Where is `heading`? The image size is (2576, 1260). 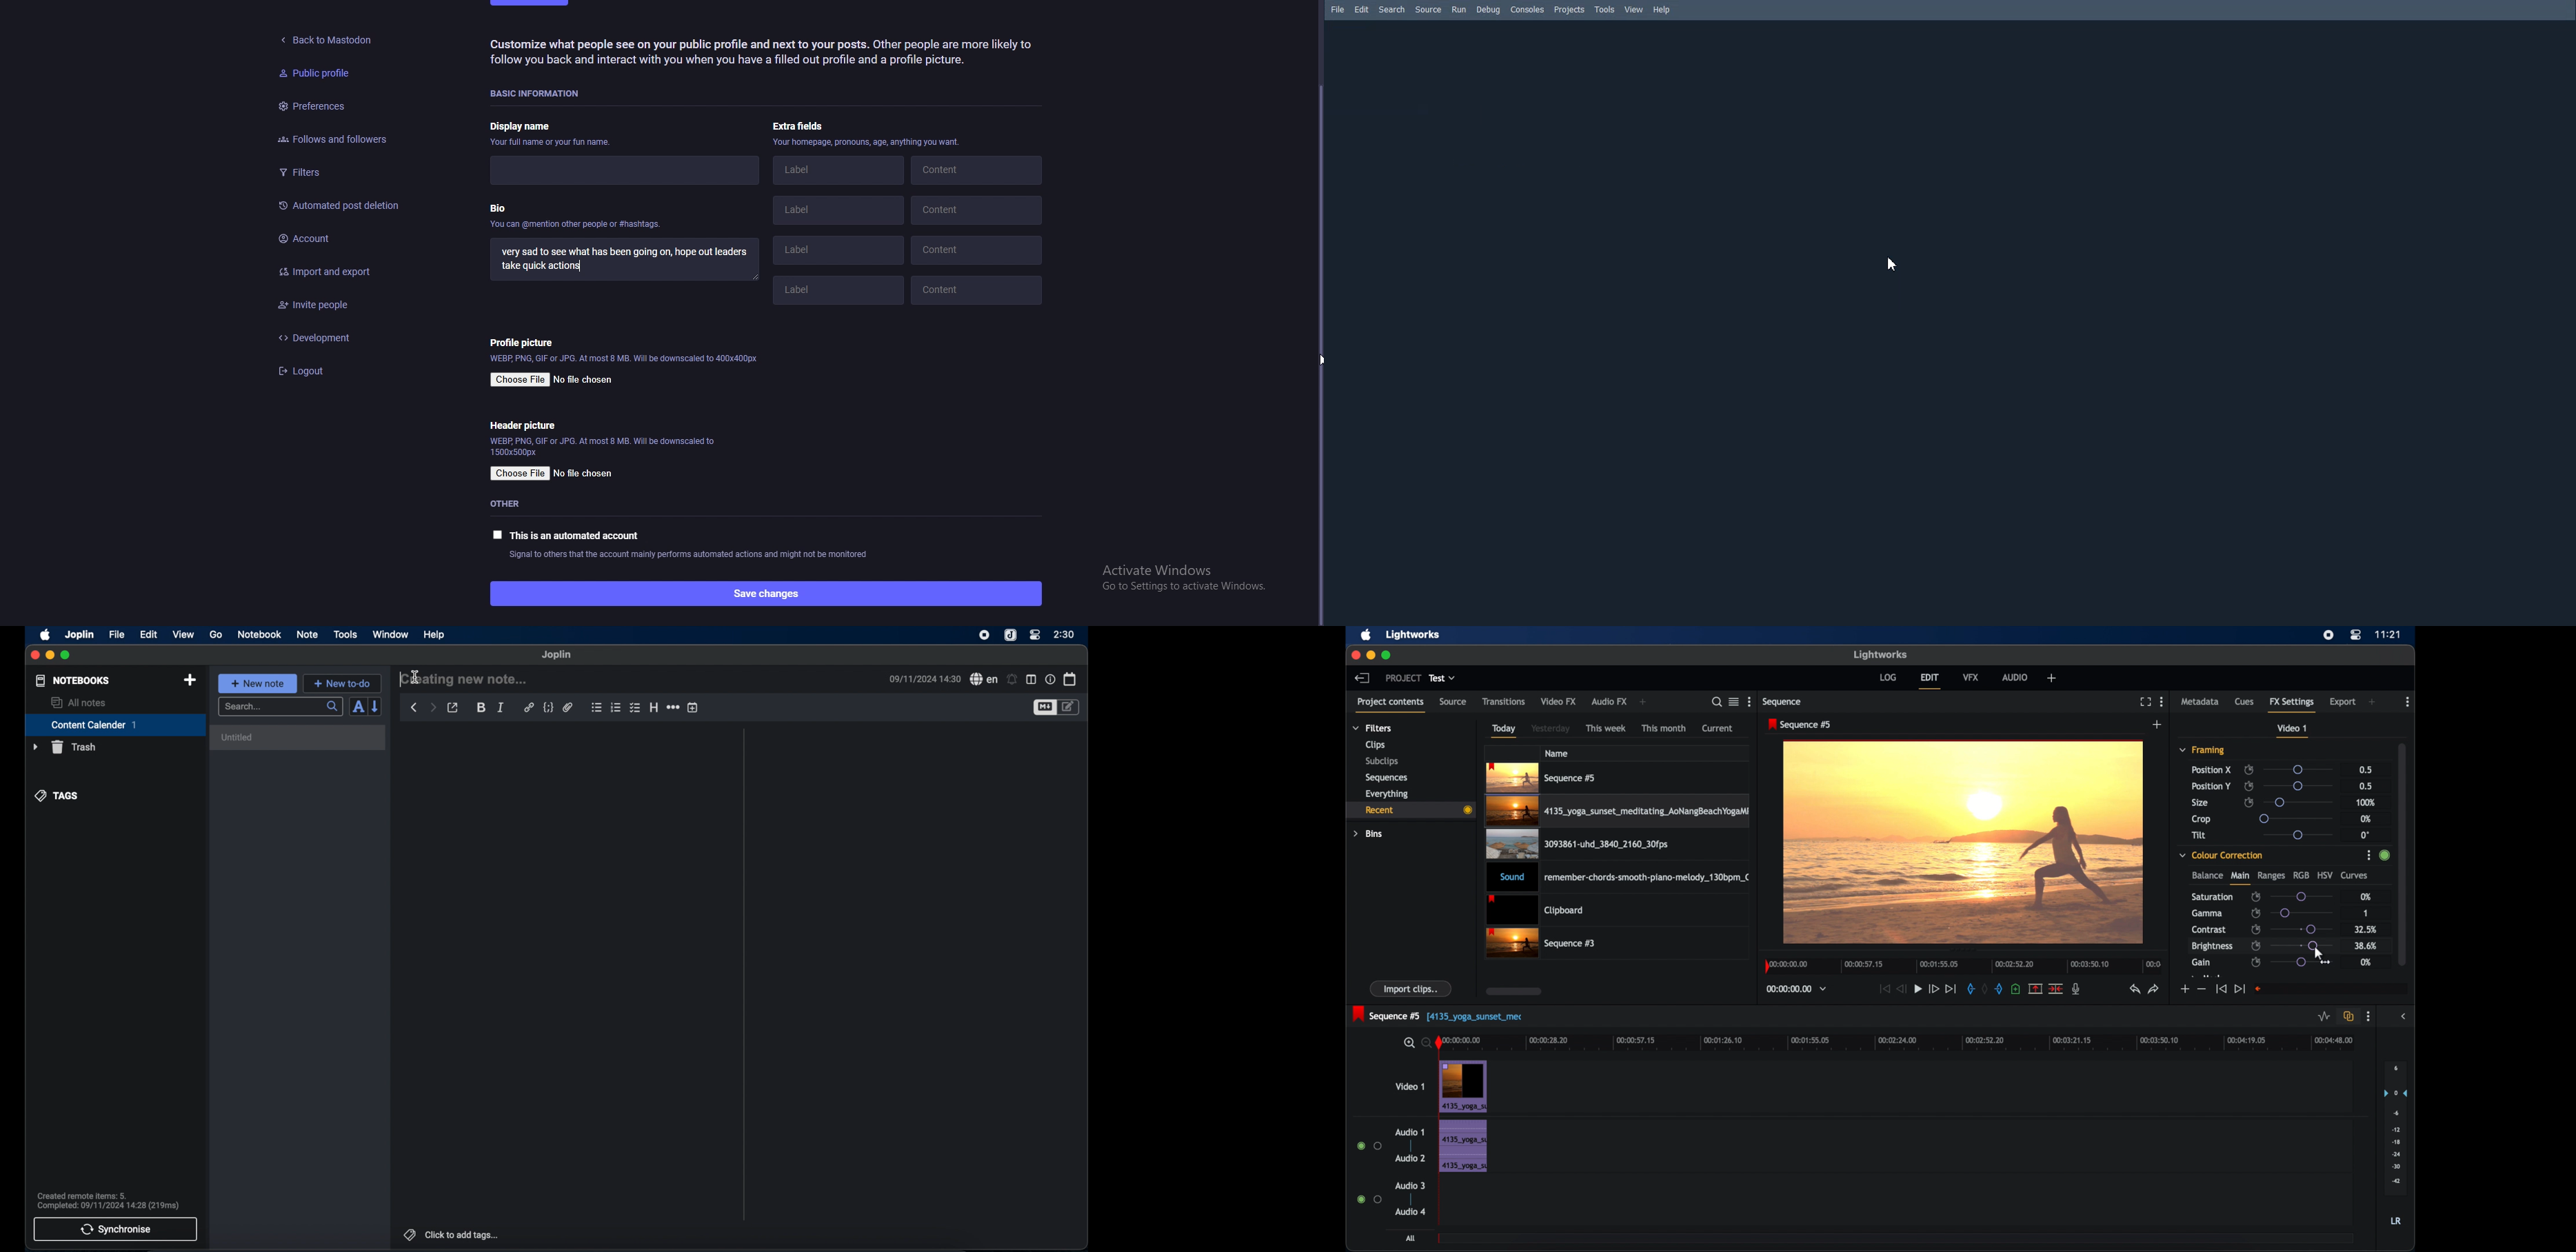 heading is located at coordinates (654, 707).